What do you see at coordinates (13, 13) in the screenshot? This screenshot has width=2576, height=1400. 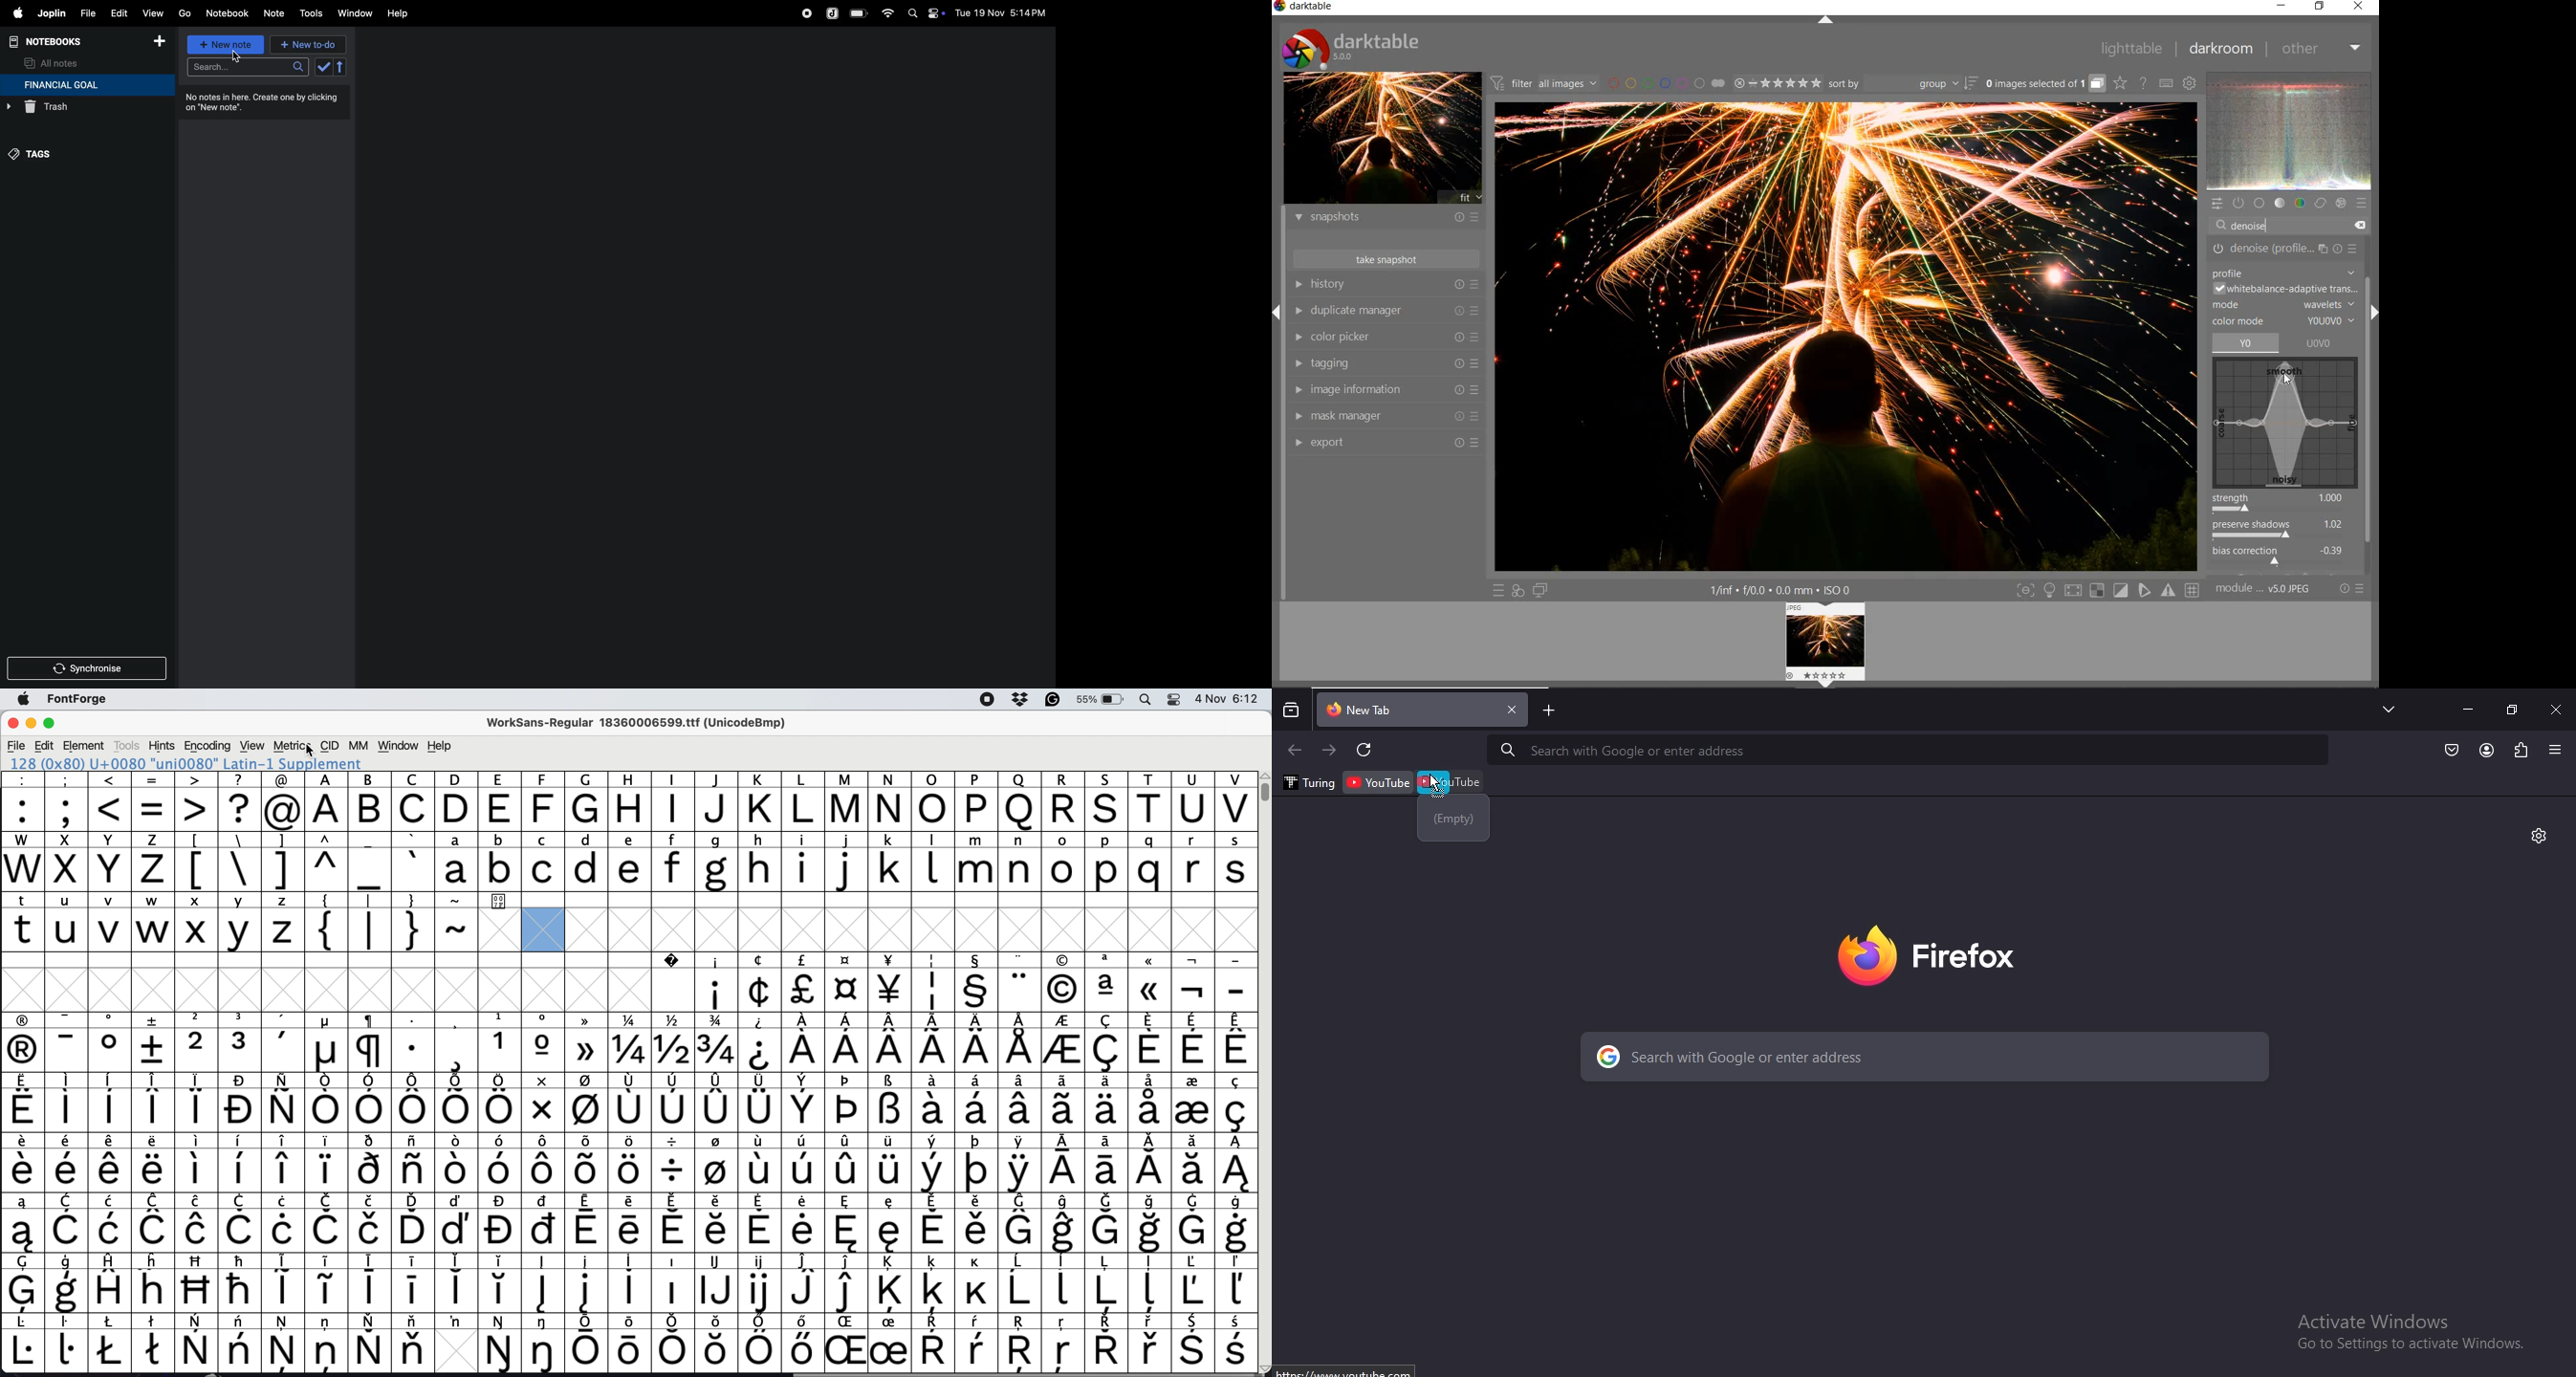 I see `apple menu` at bounding box center [13, 13].